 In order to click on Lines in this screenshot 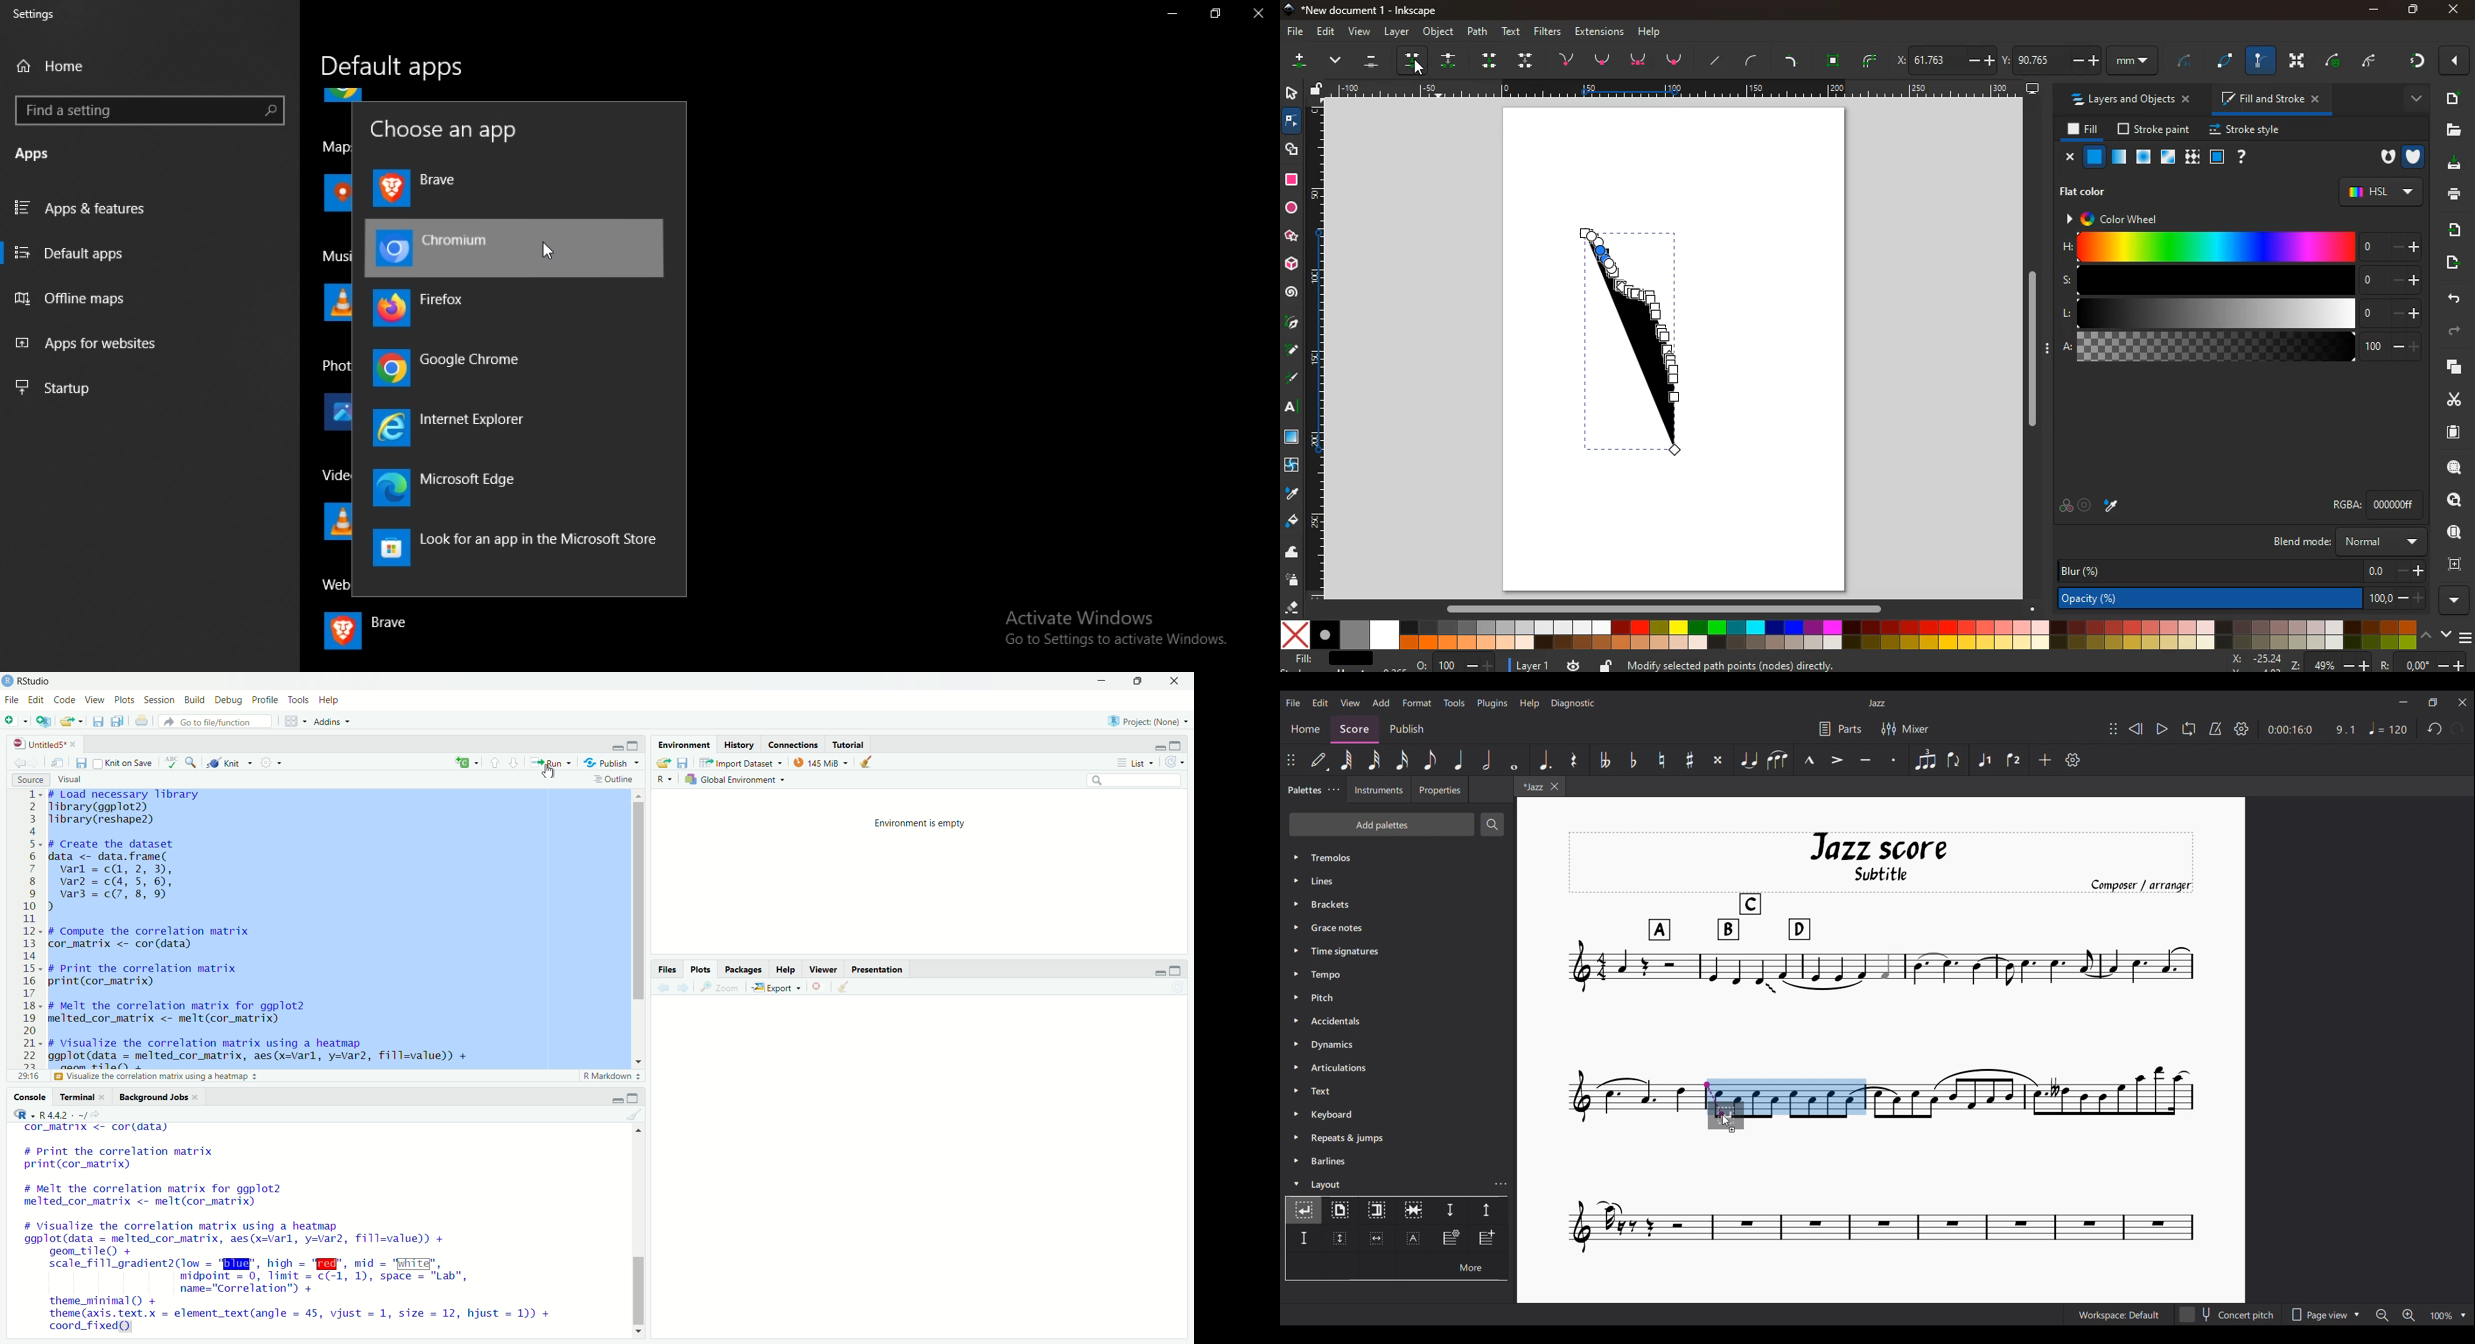, I will do `click(1398, 881)`.